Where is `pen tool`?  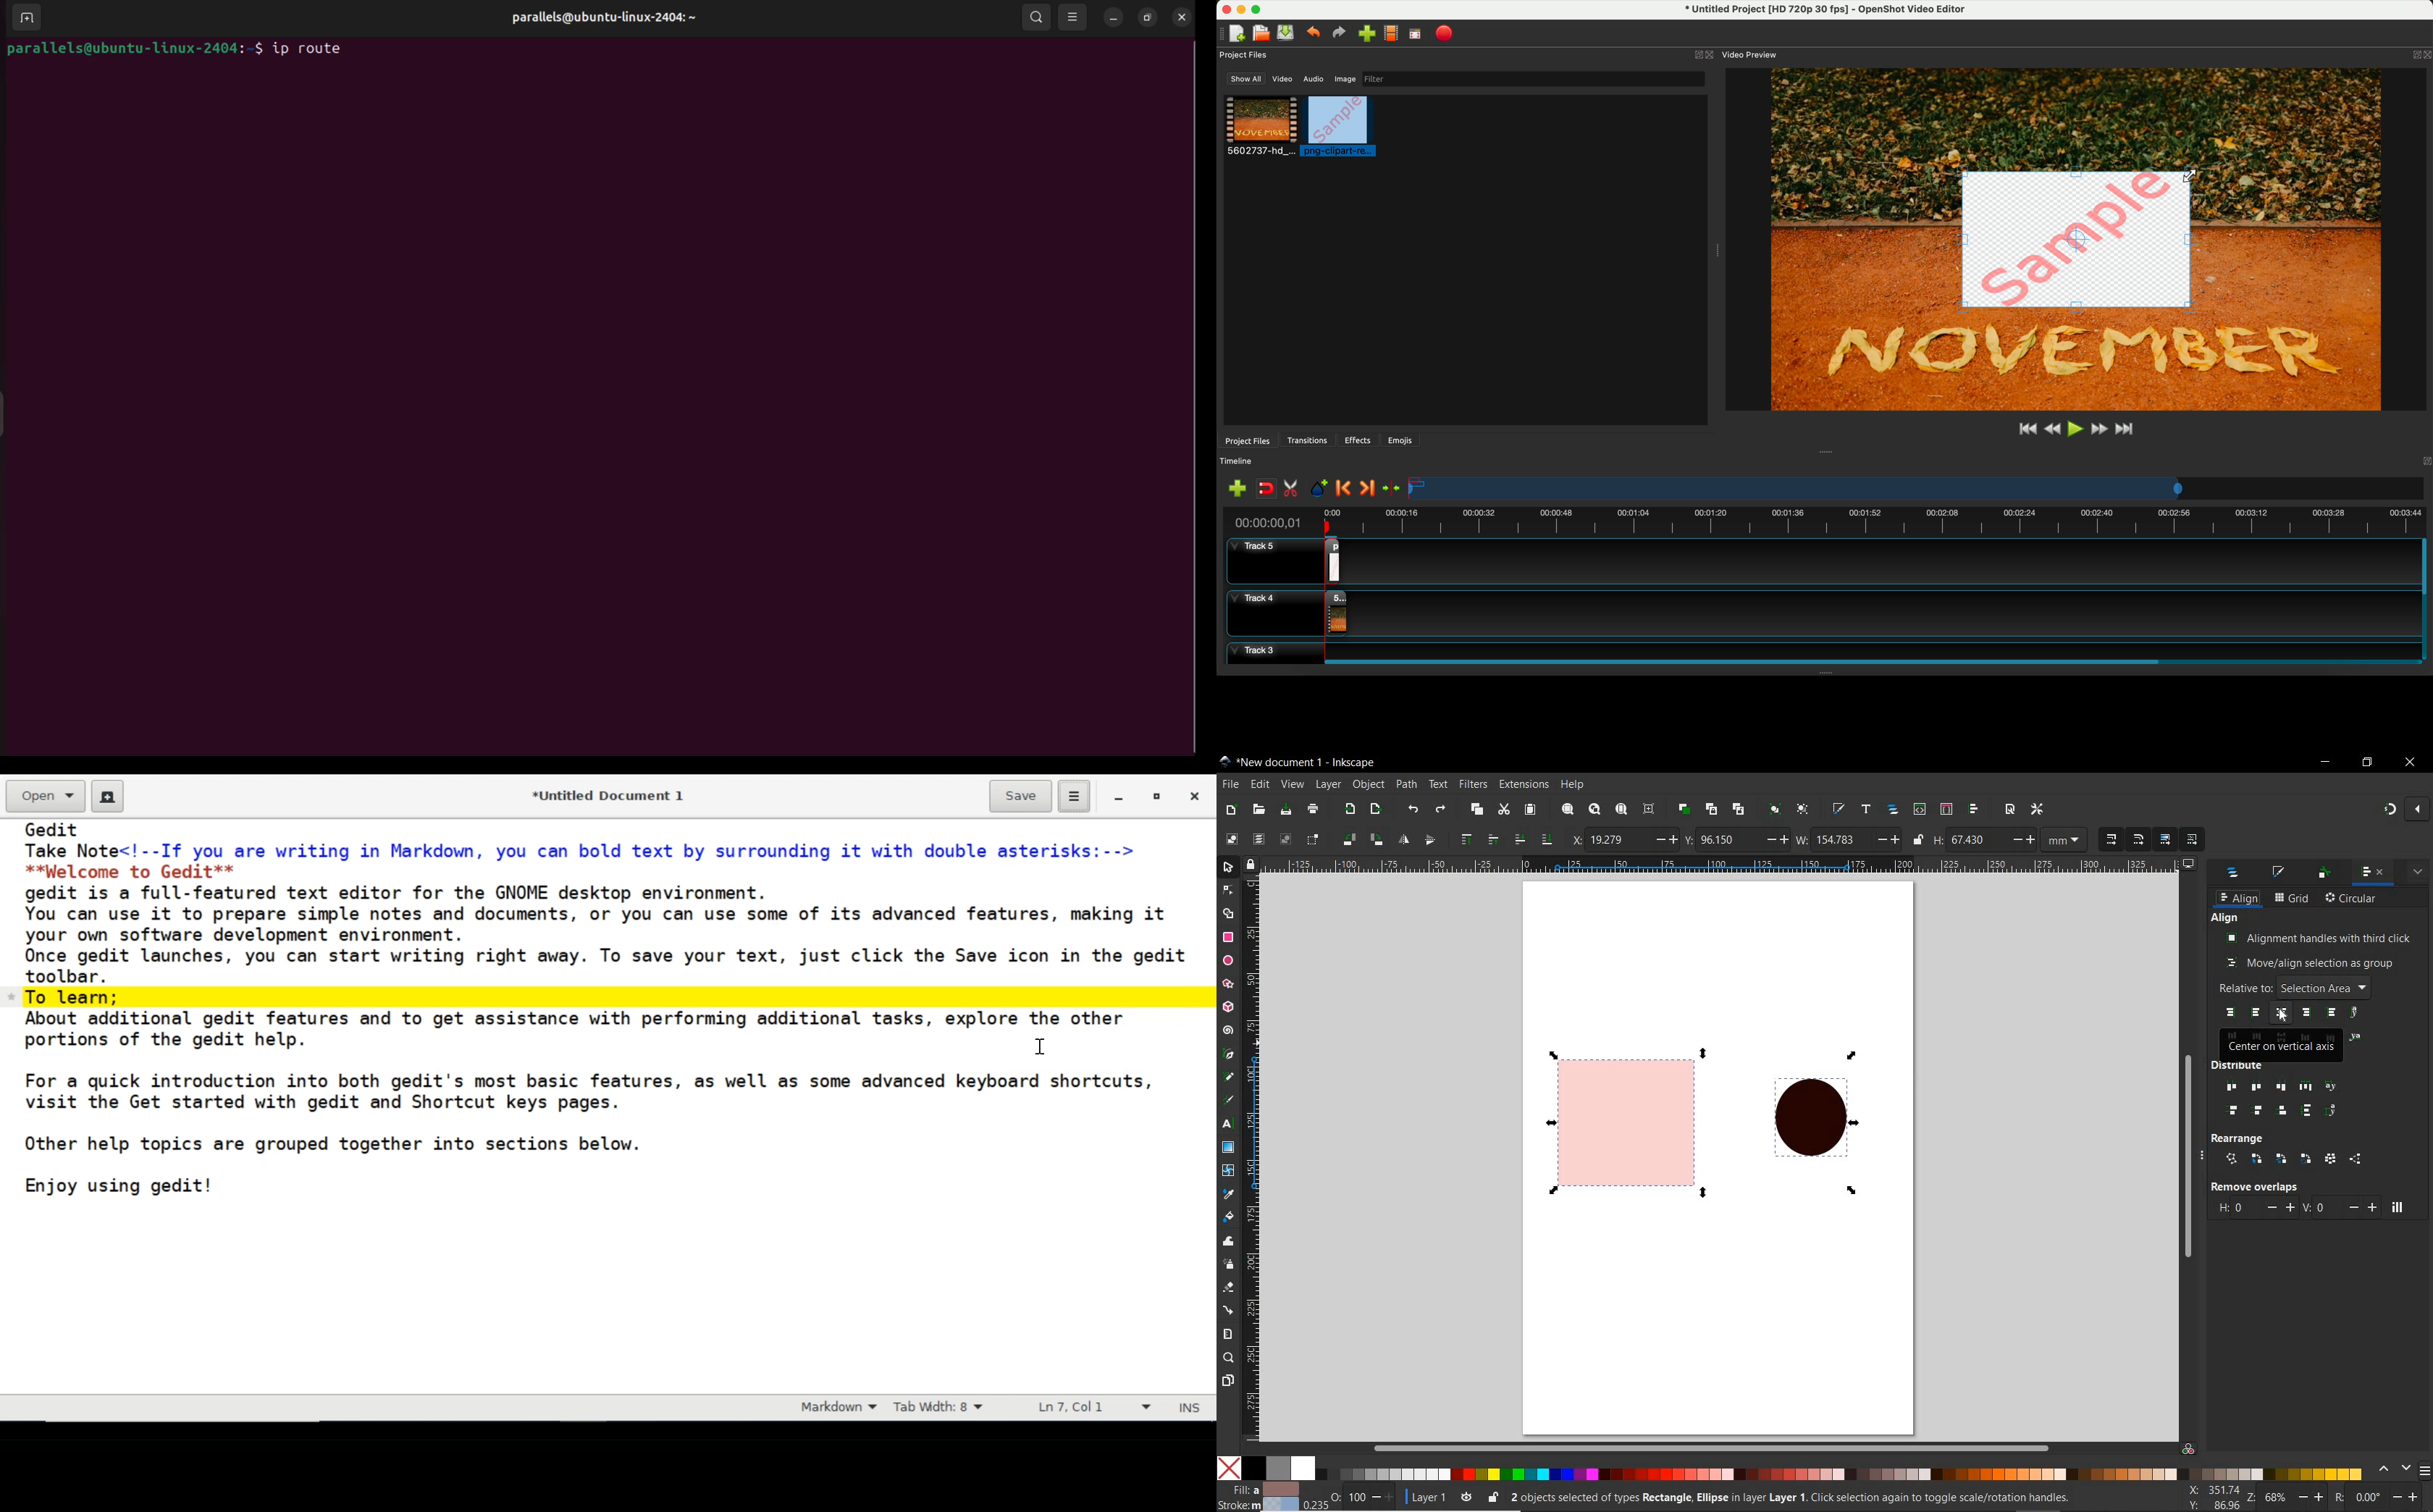 pen tool is located at coordinates (1227, 1053).